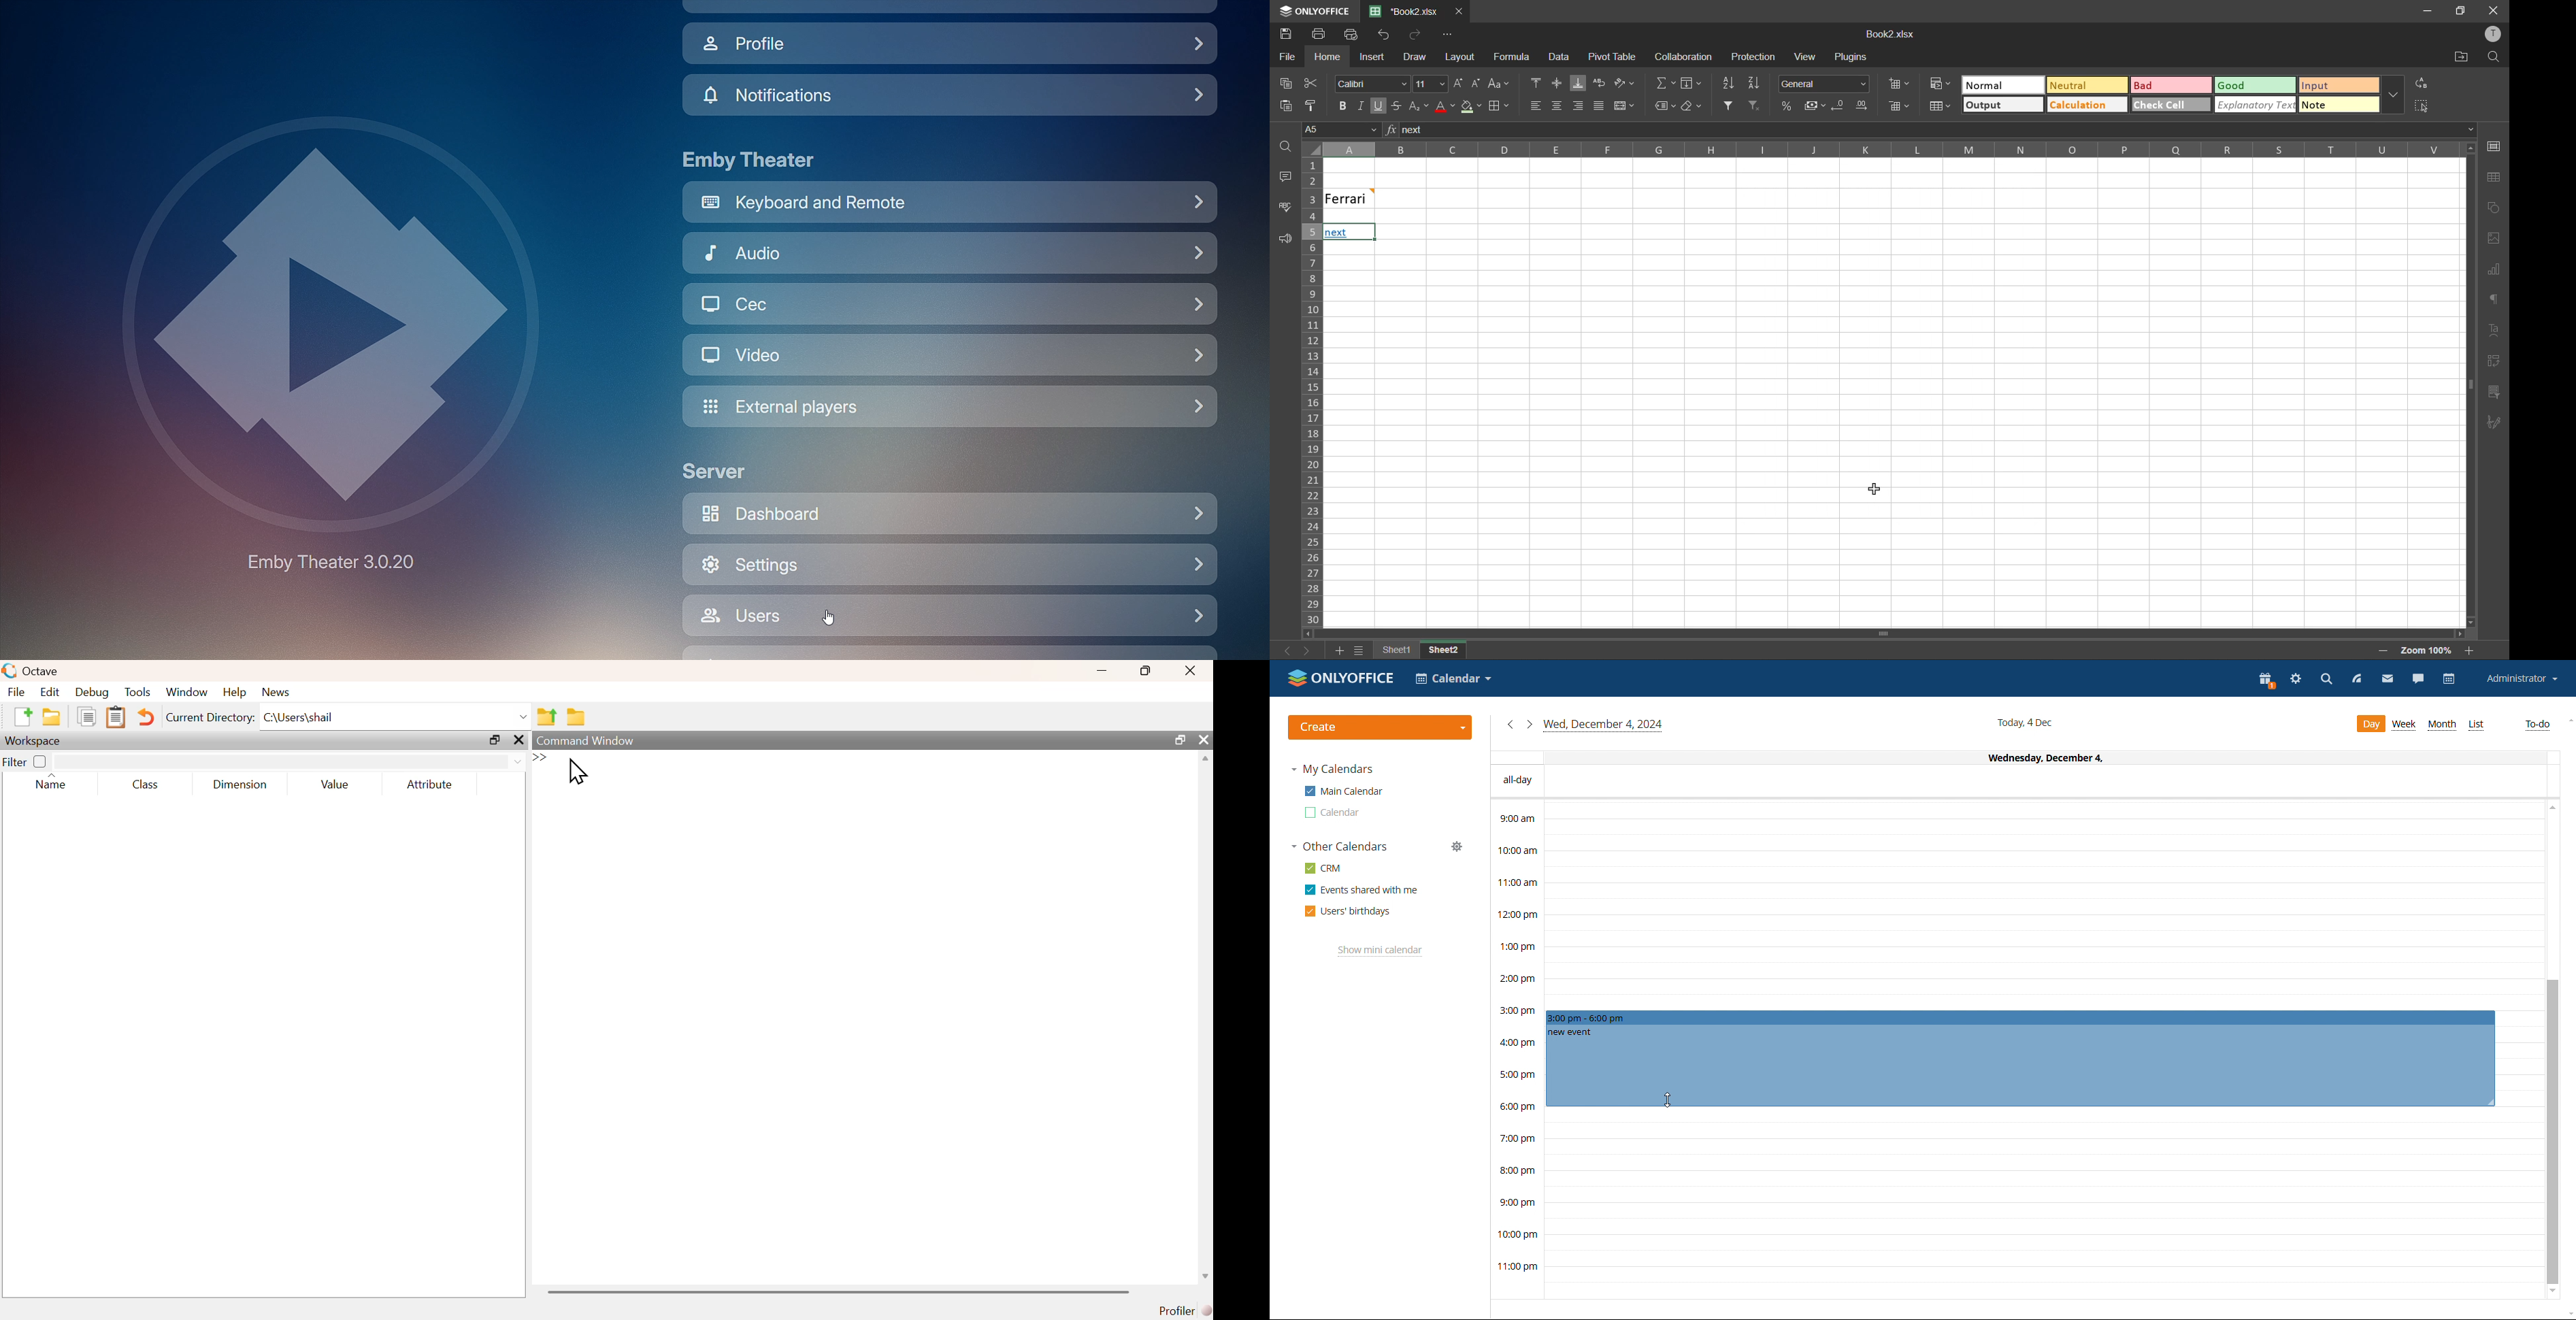 The image size is (2576, 1344). Describe the element at coordinates (1414, 105) in the screenshot. I see `sub/superscript` at that location.